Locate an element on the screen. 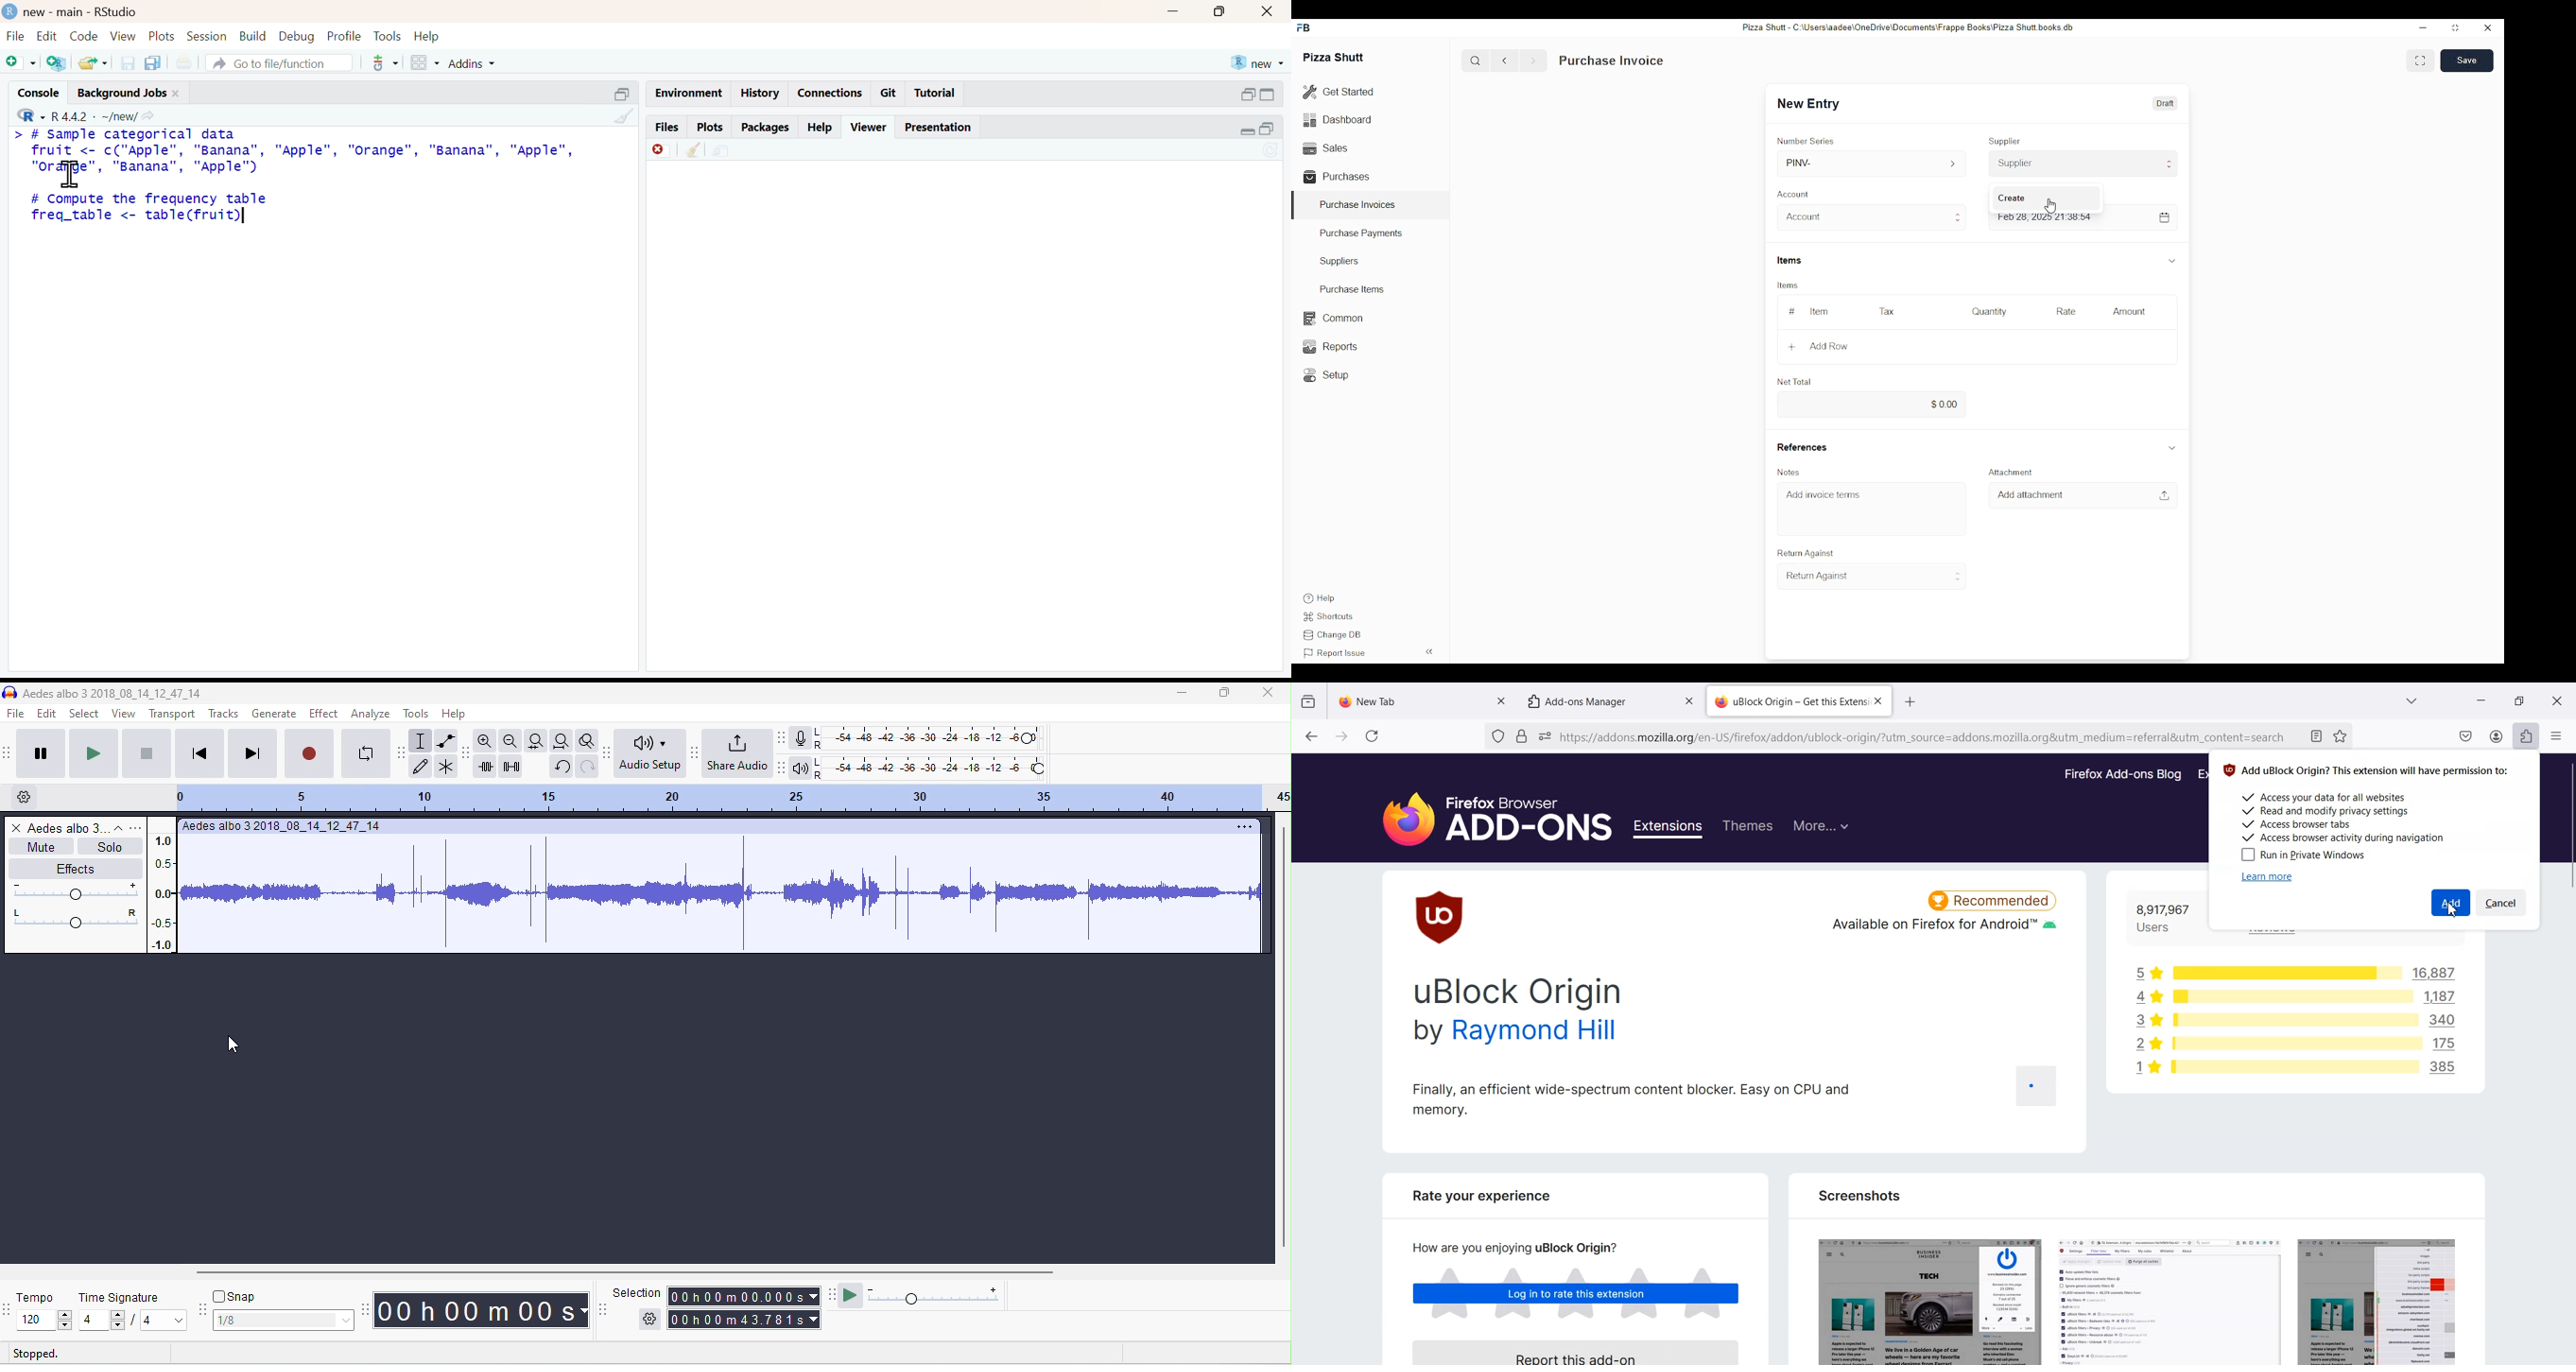  FB is located at coordinates (1305, 28).